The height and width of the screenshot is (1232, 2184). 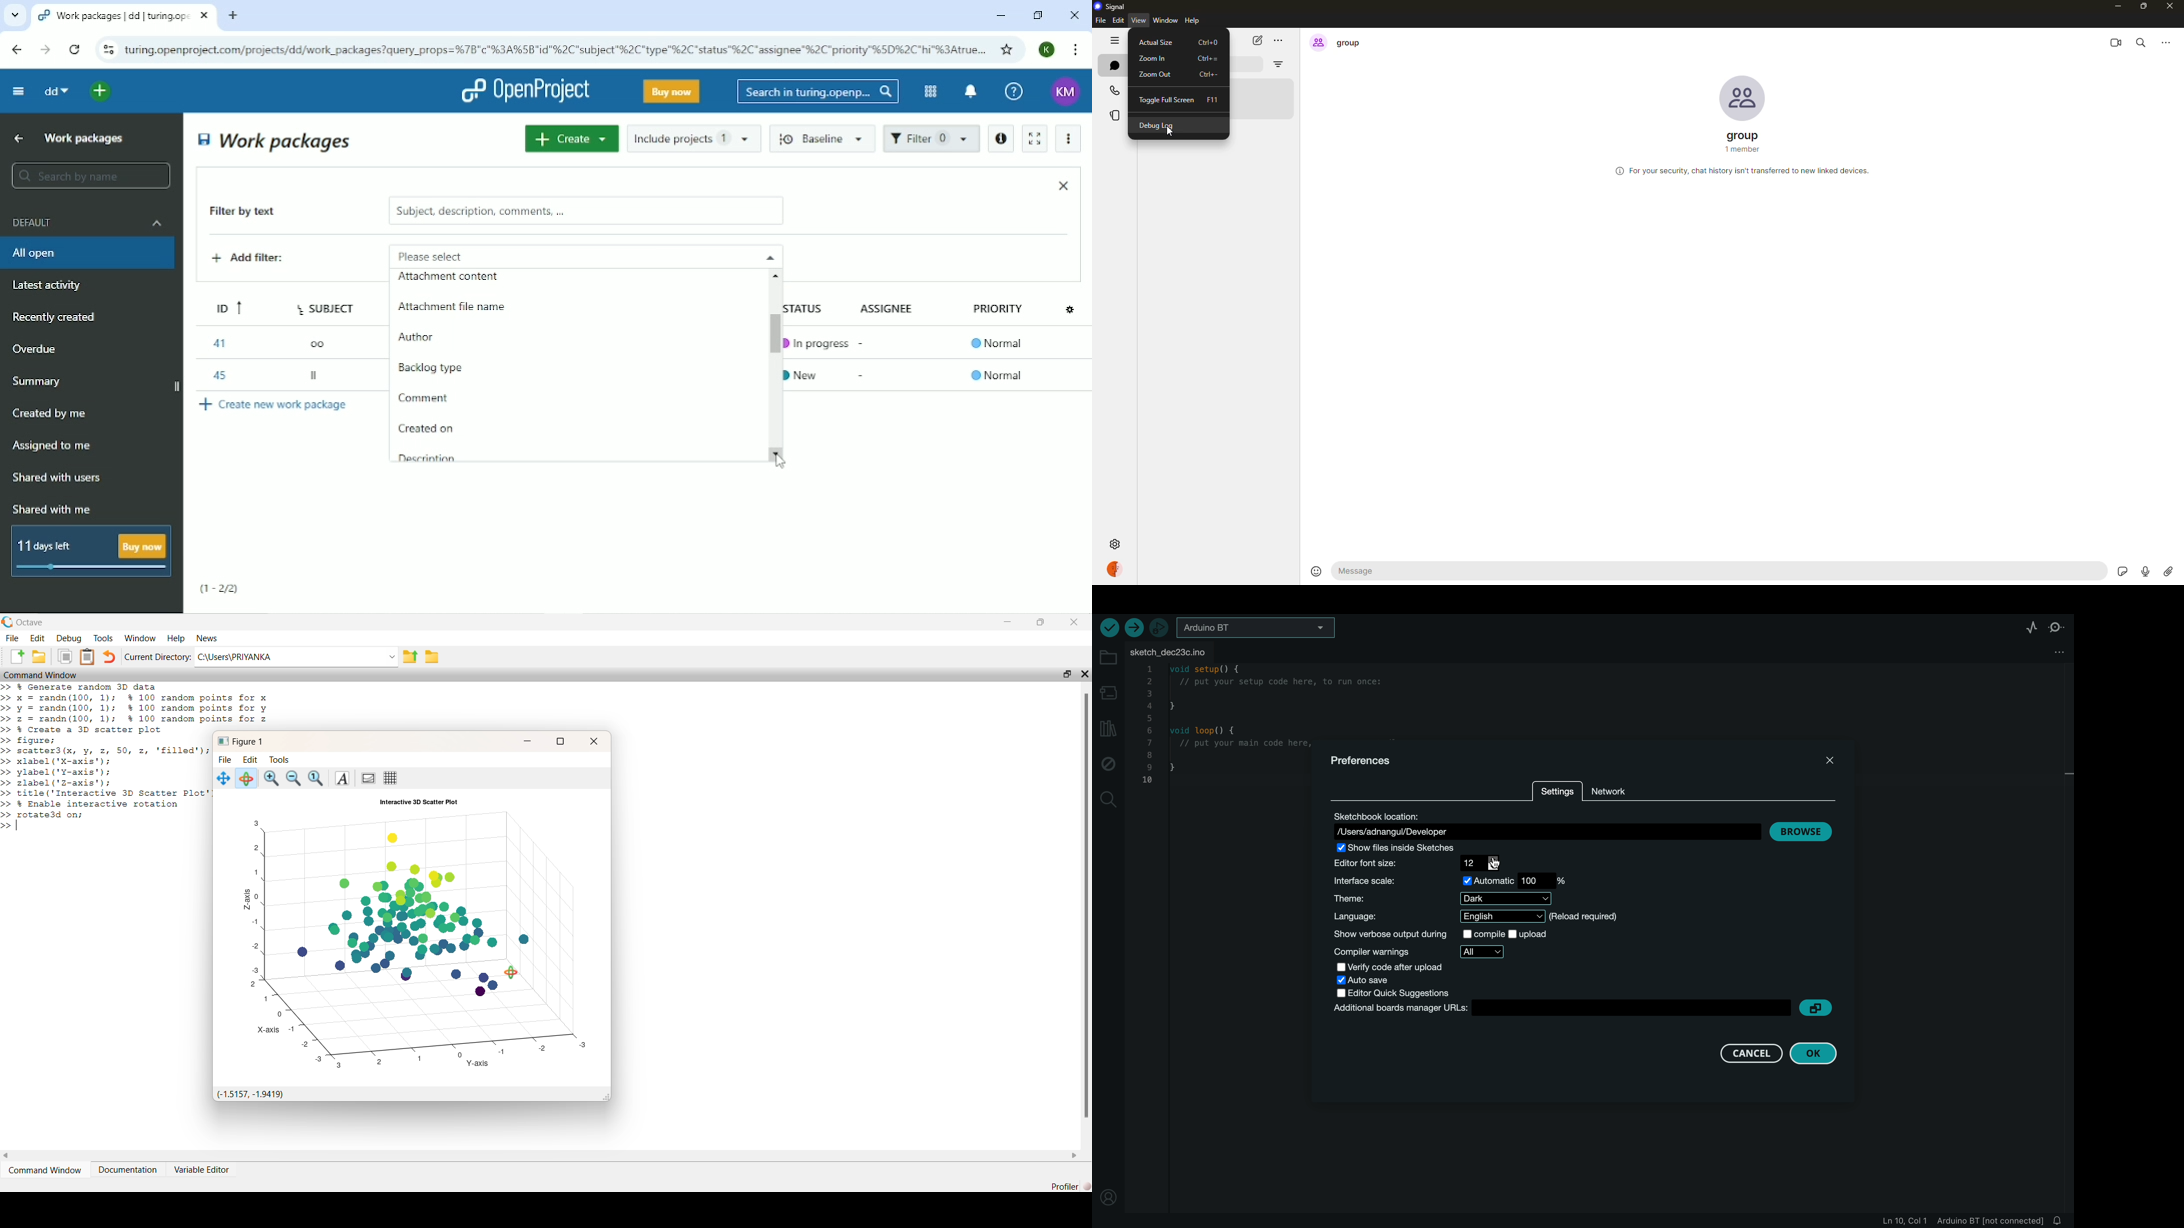 I want to click on Comment, so click(x=425, y=400).